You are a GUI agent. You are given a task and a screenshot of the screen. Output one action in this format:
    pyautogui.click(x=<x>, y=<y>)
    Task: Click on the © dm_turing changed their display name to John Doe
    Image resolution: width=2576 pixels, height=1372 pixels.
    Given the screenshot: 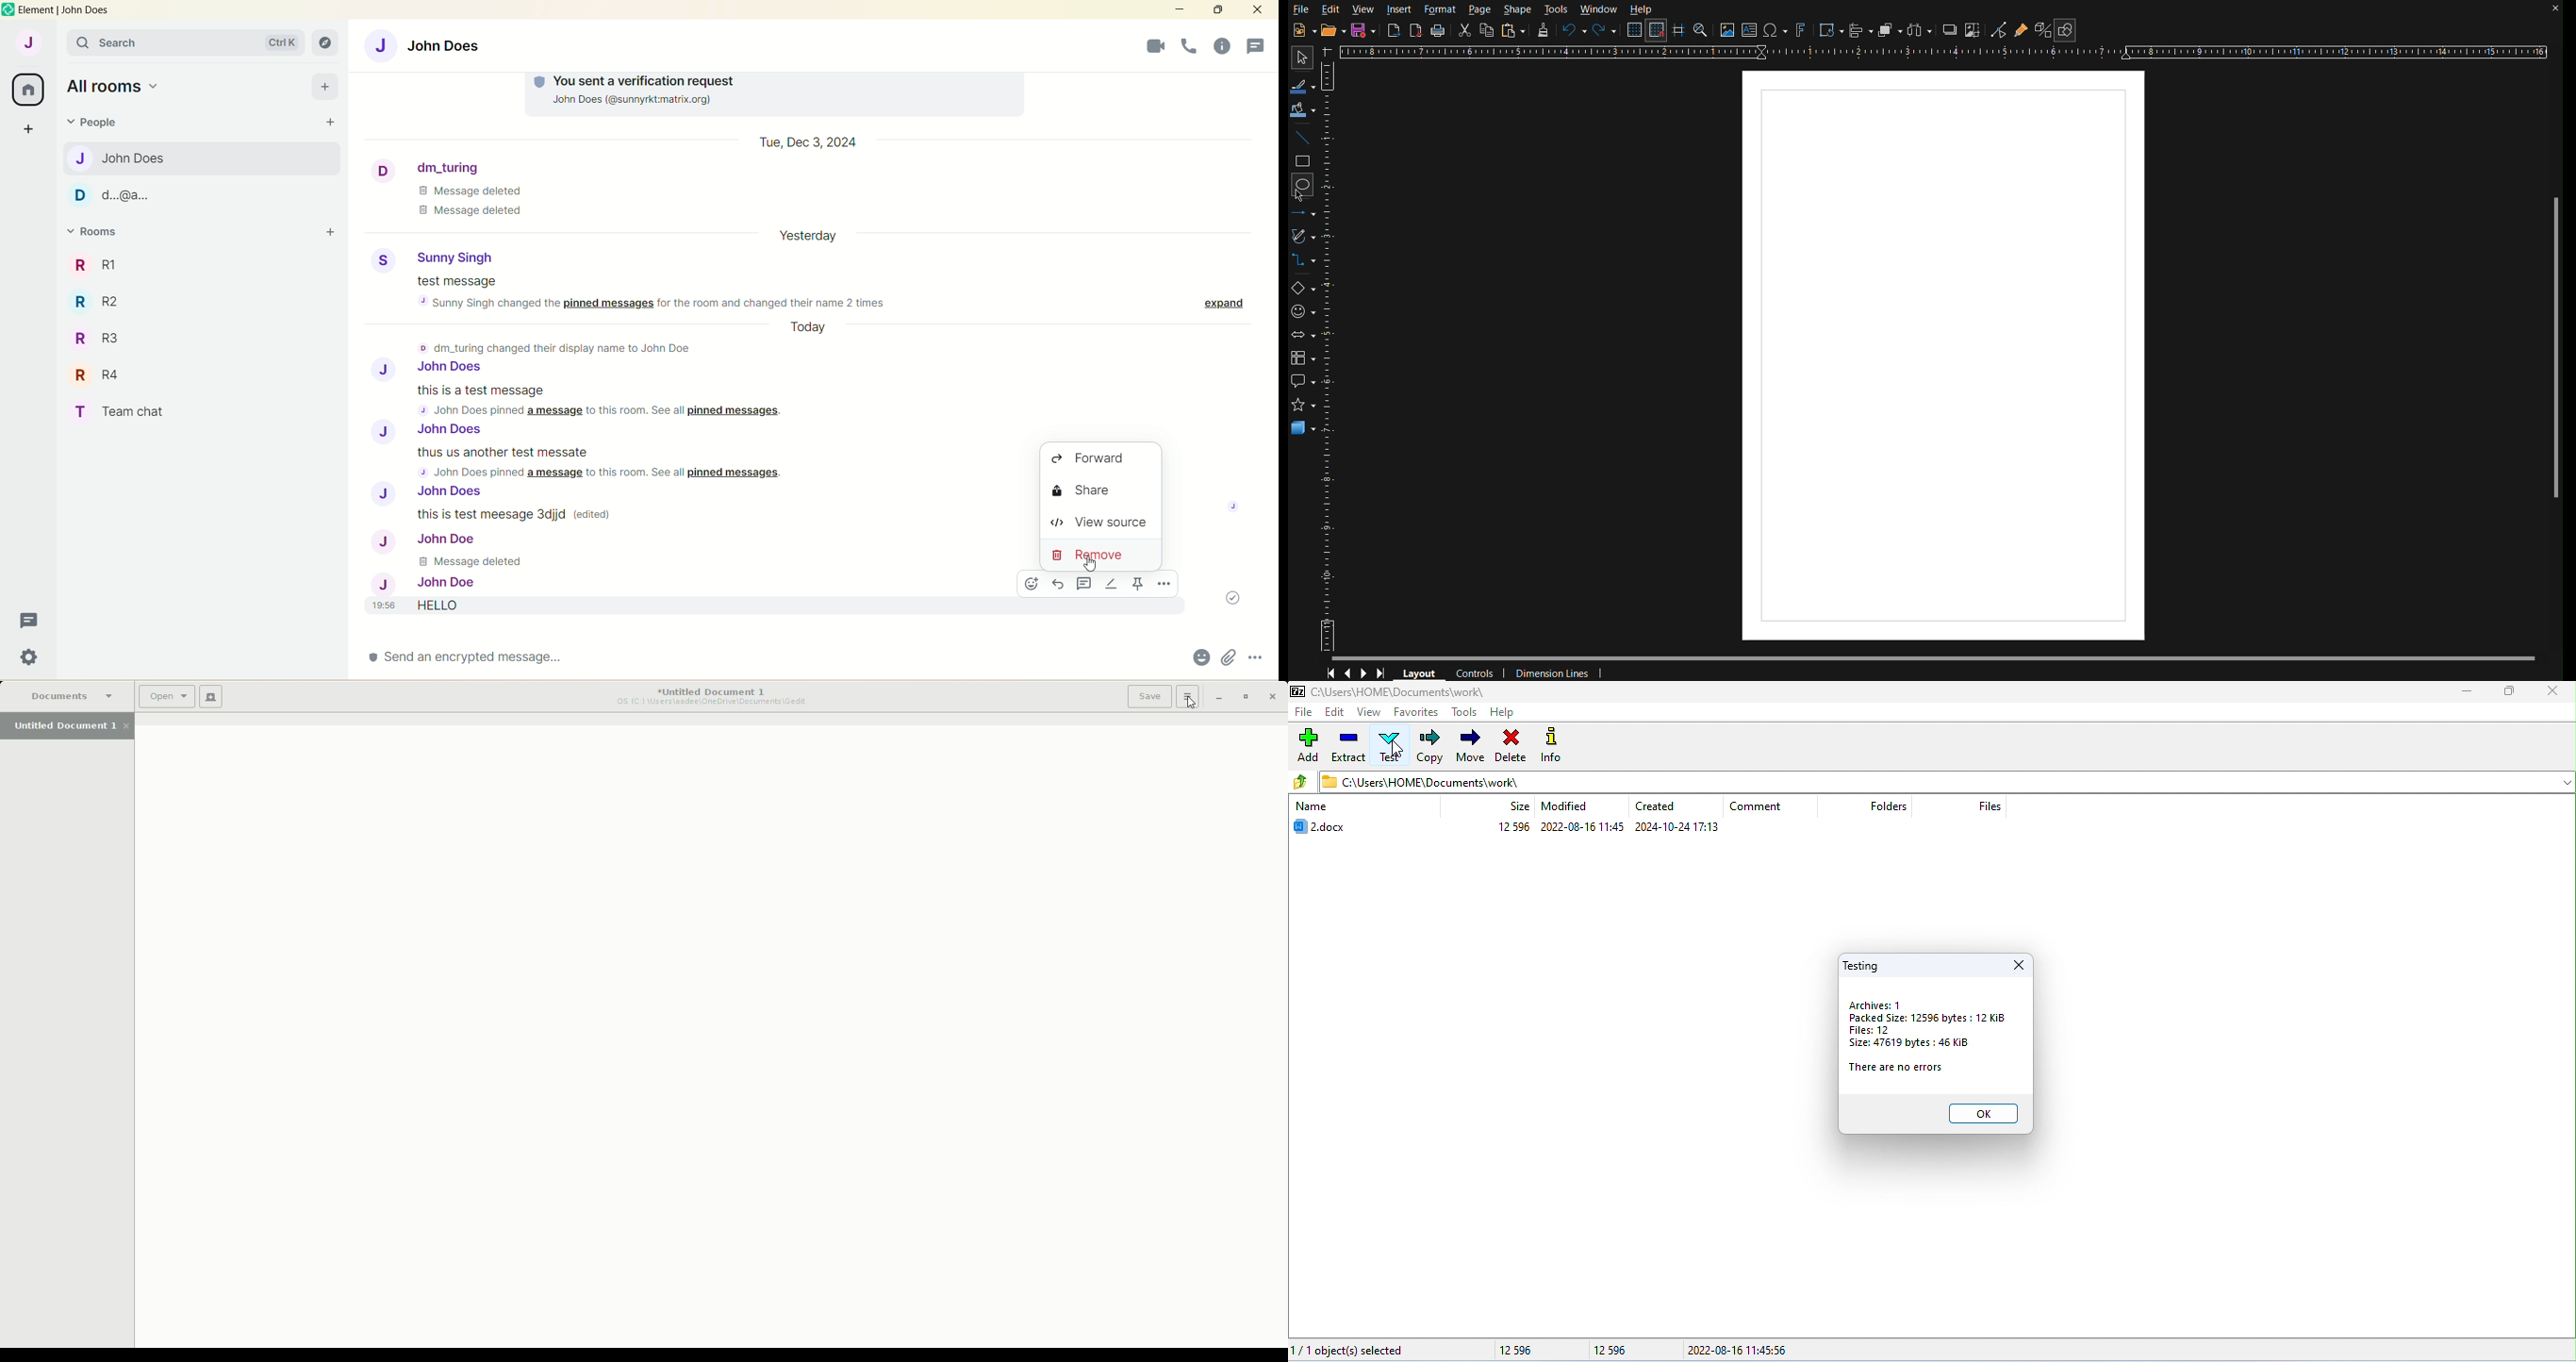 What is the action you would take?
    pyautogui.click(x=561, y=346)
    